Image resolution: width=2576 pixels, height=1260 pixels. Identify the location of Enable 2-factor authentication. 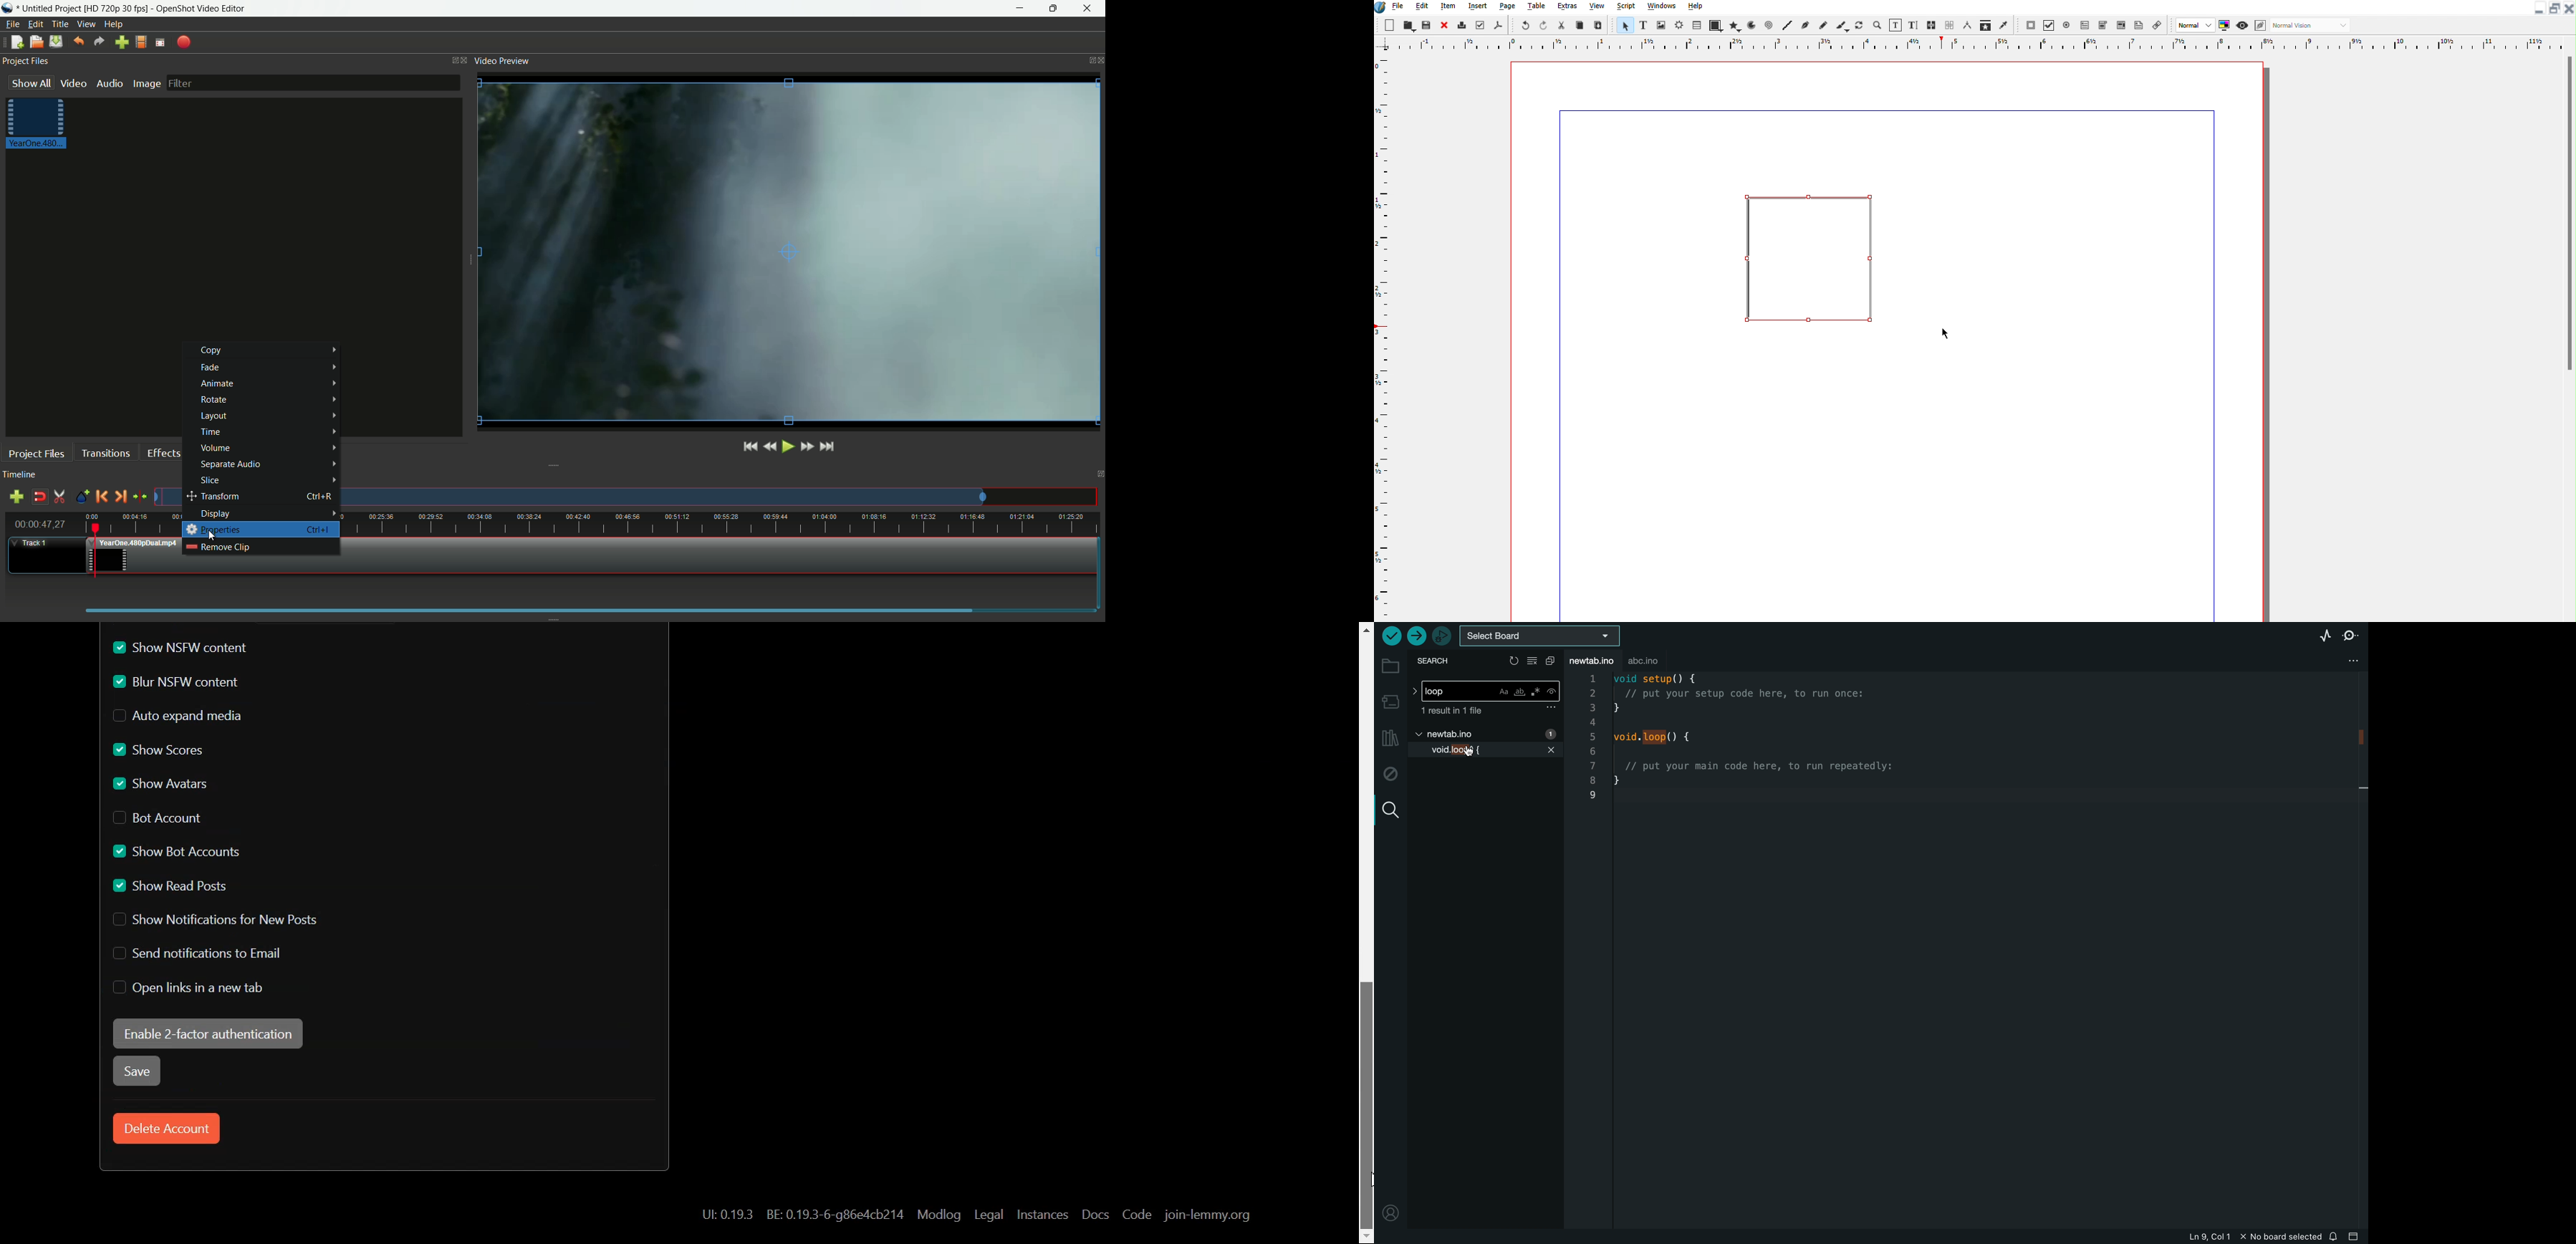
(207, 1034).